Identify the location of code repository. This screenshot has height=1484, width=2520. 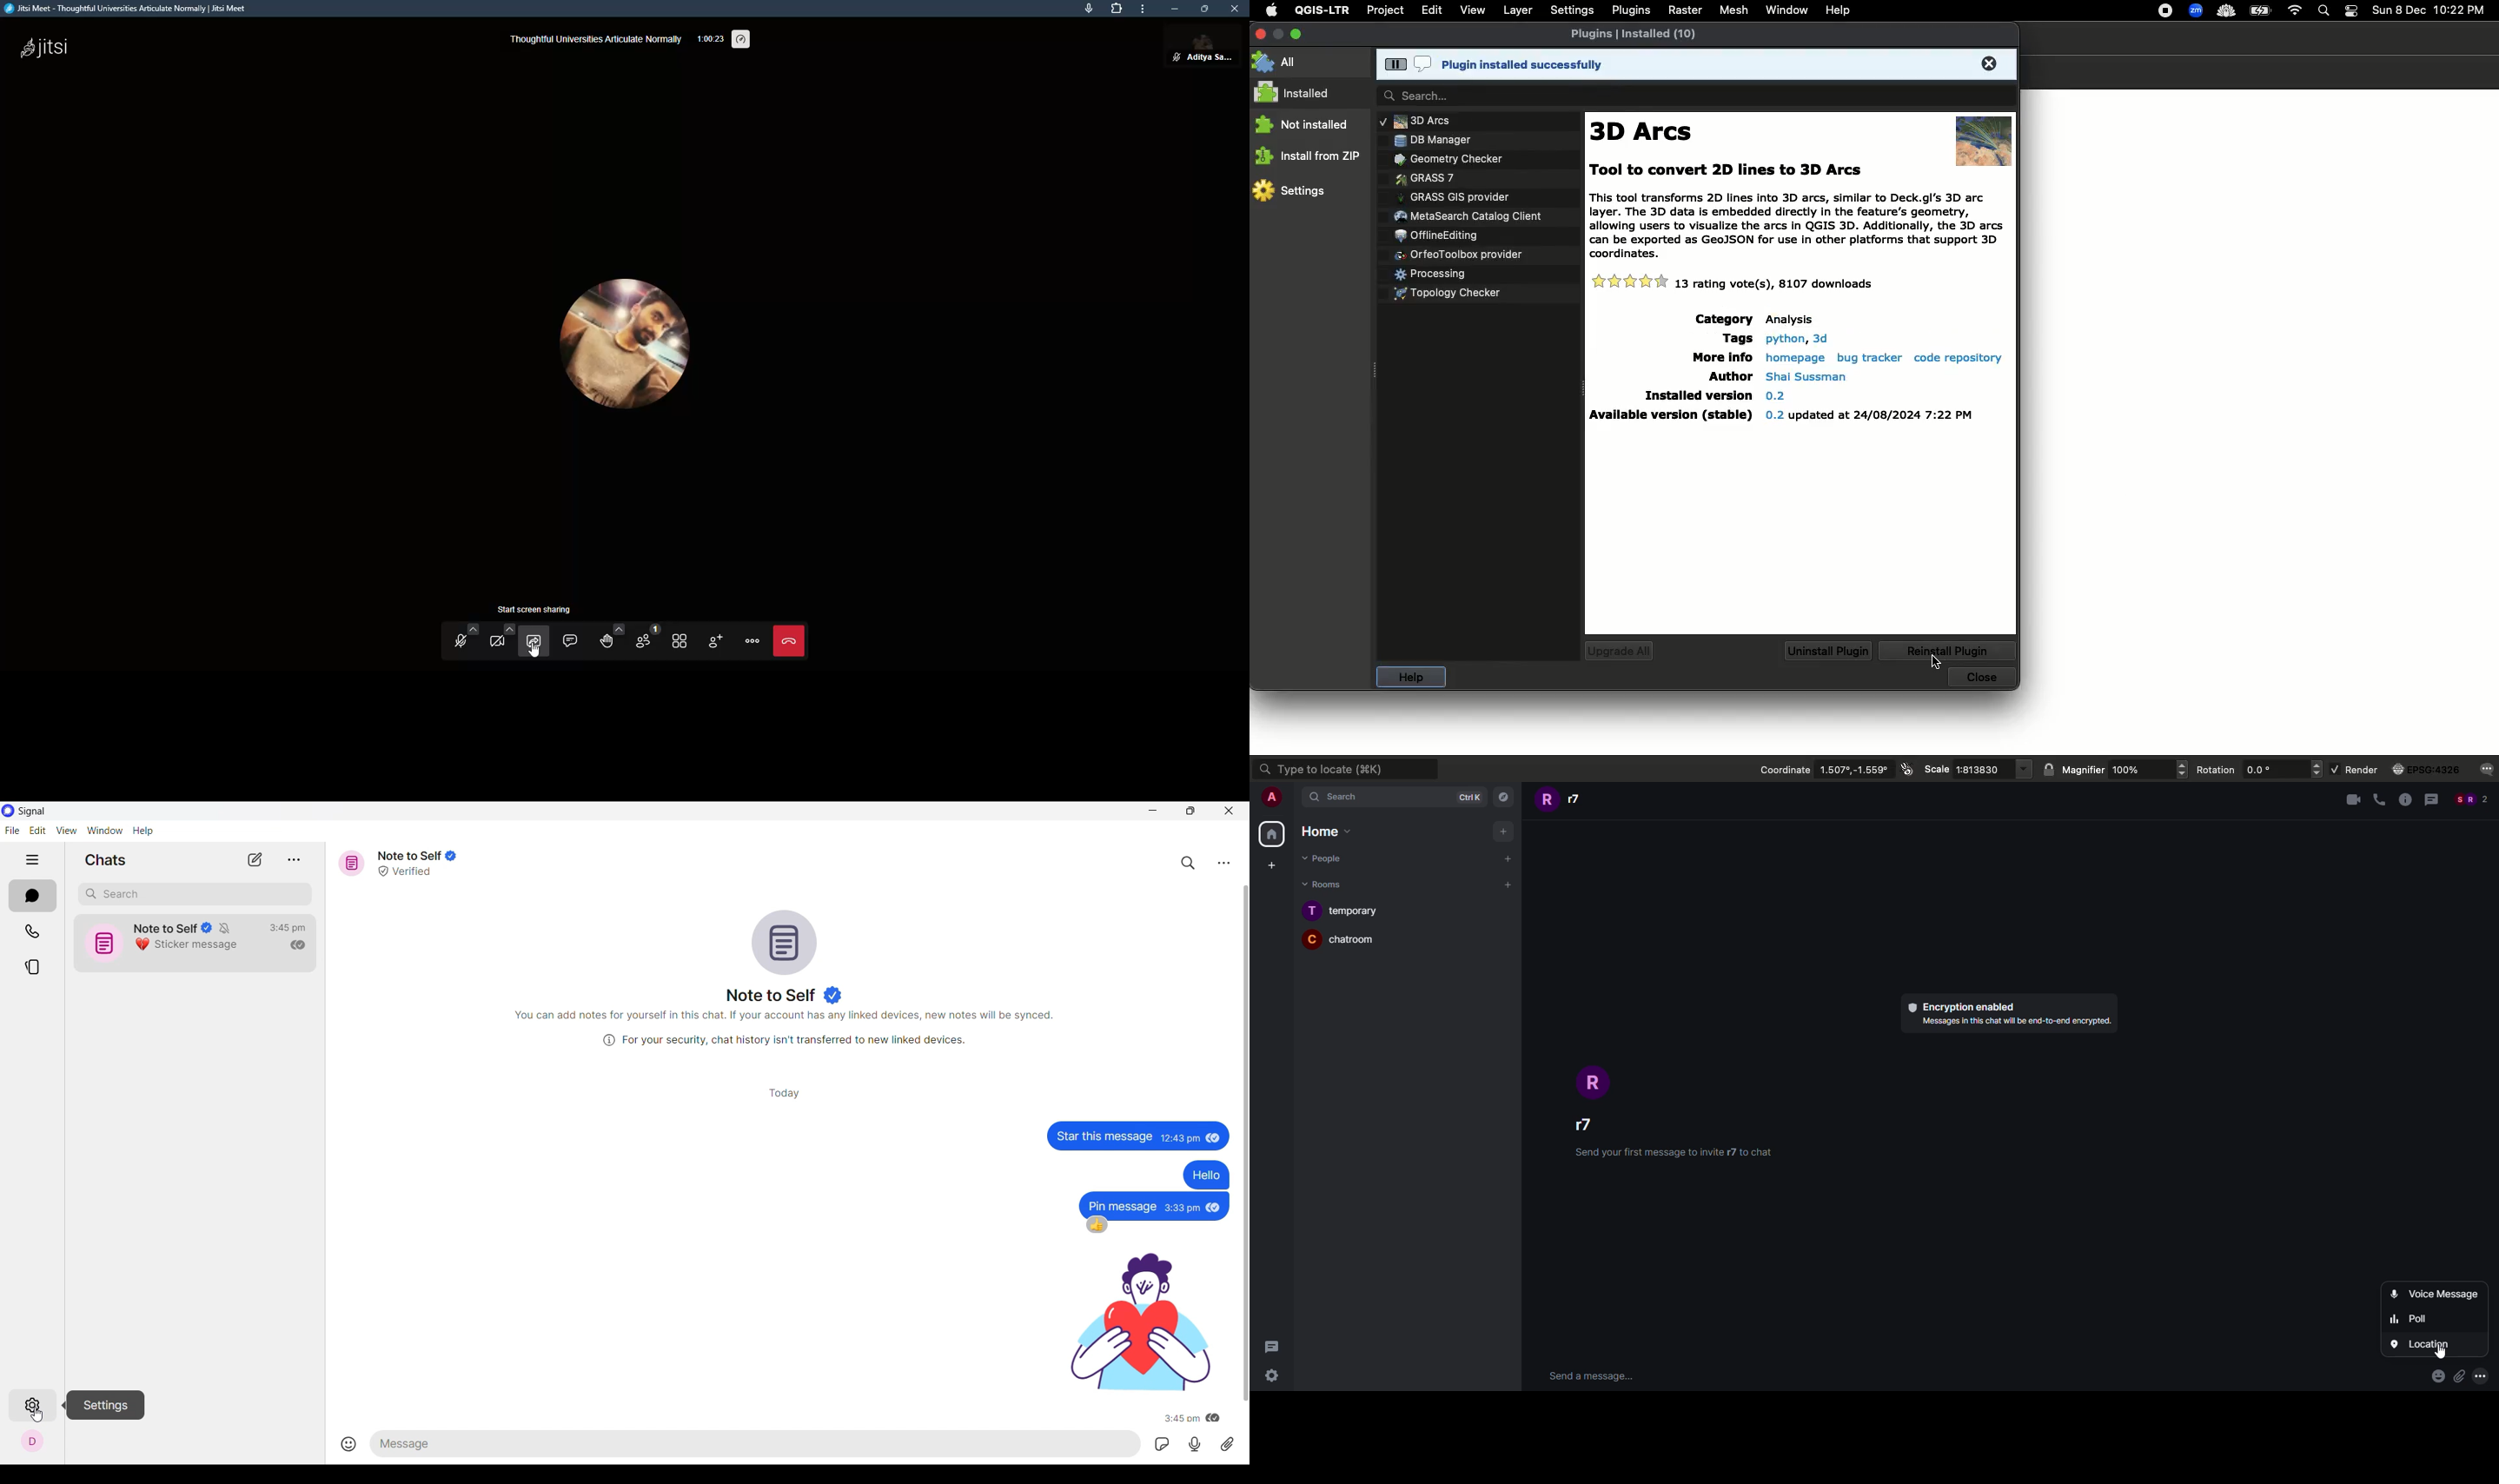
(1959, 357).